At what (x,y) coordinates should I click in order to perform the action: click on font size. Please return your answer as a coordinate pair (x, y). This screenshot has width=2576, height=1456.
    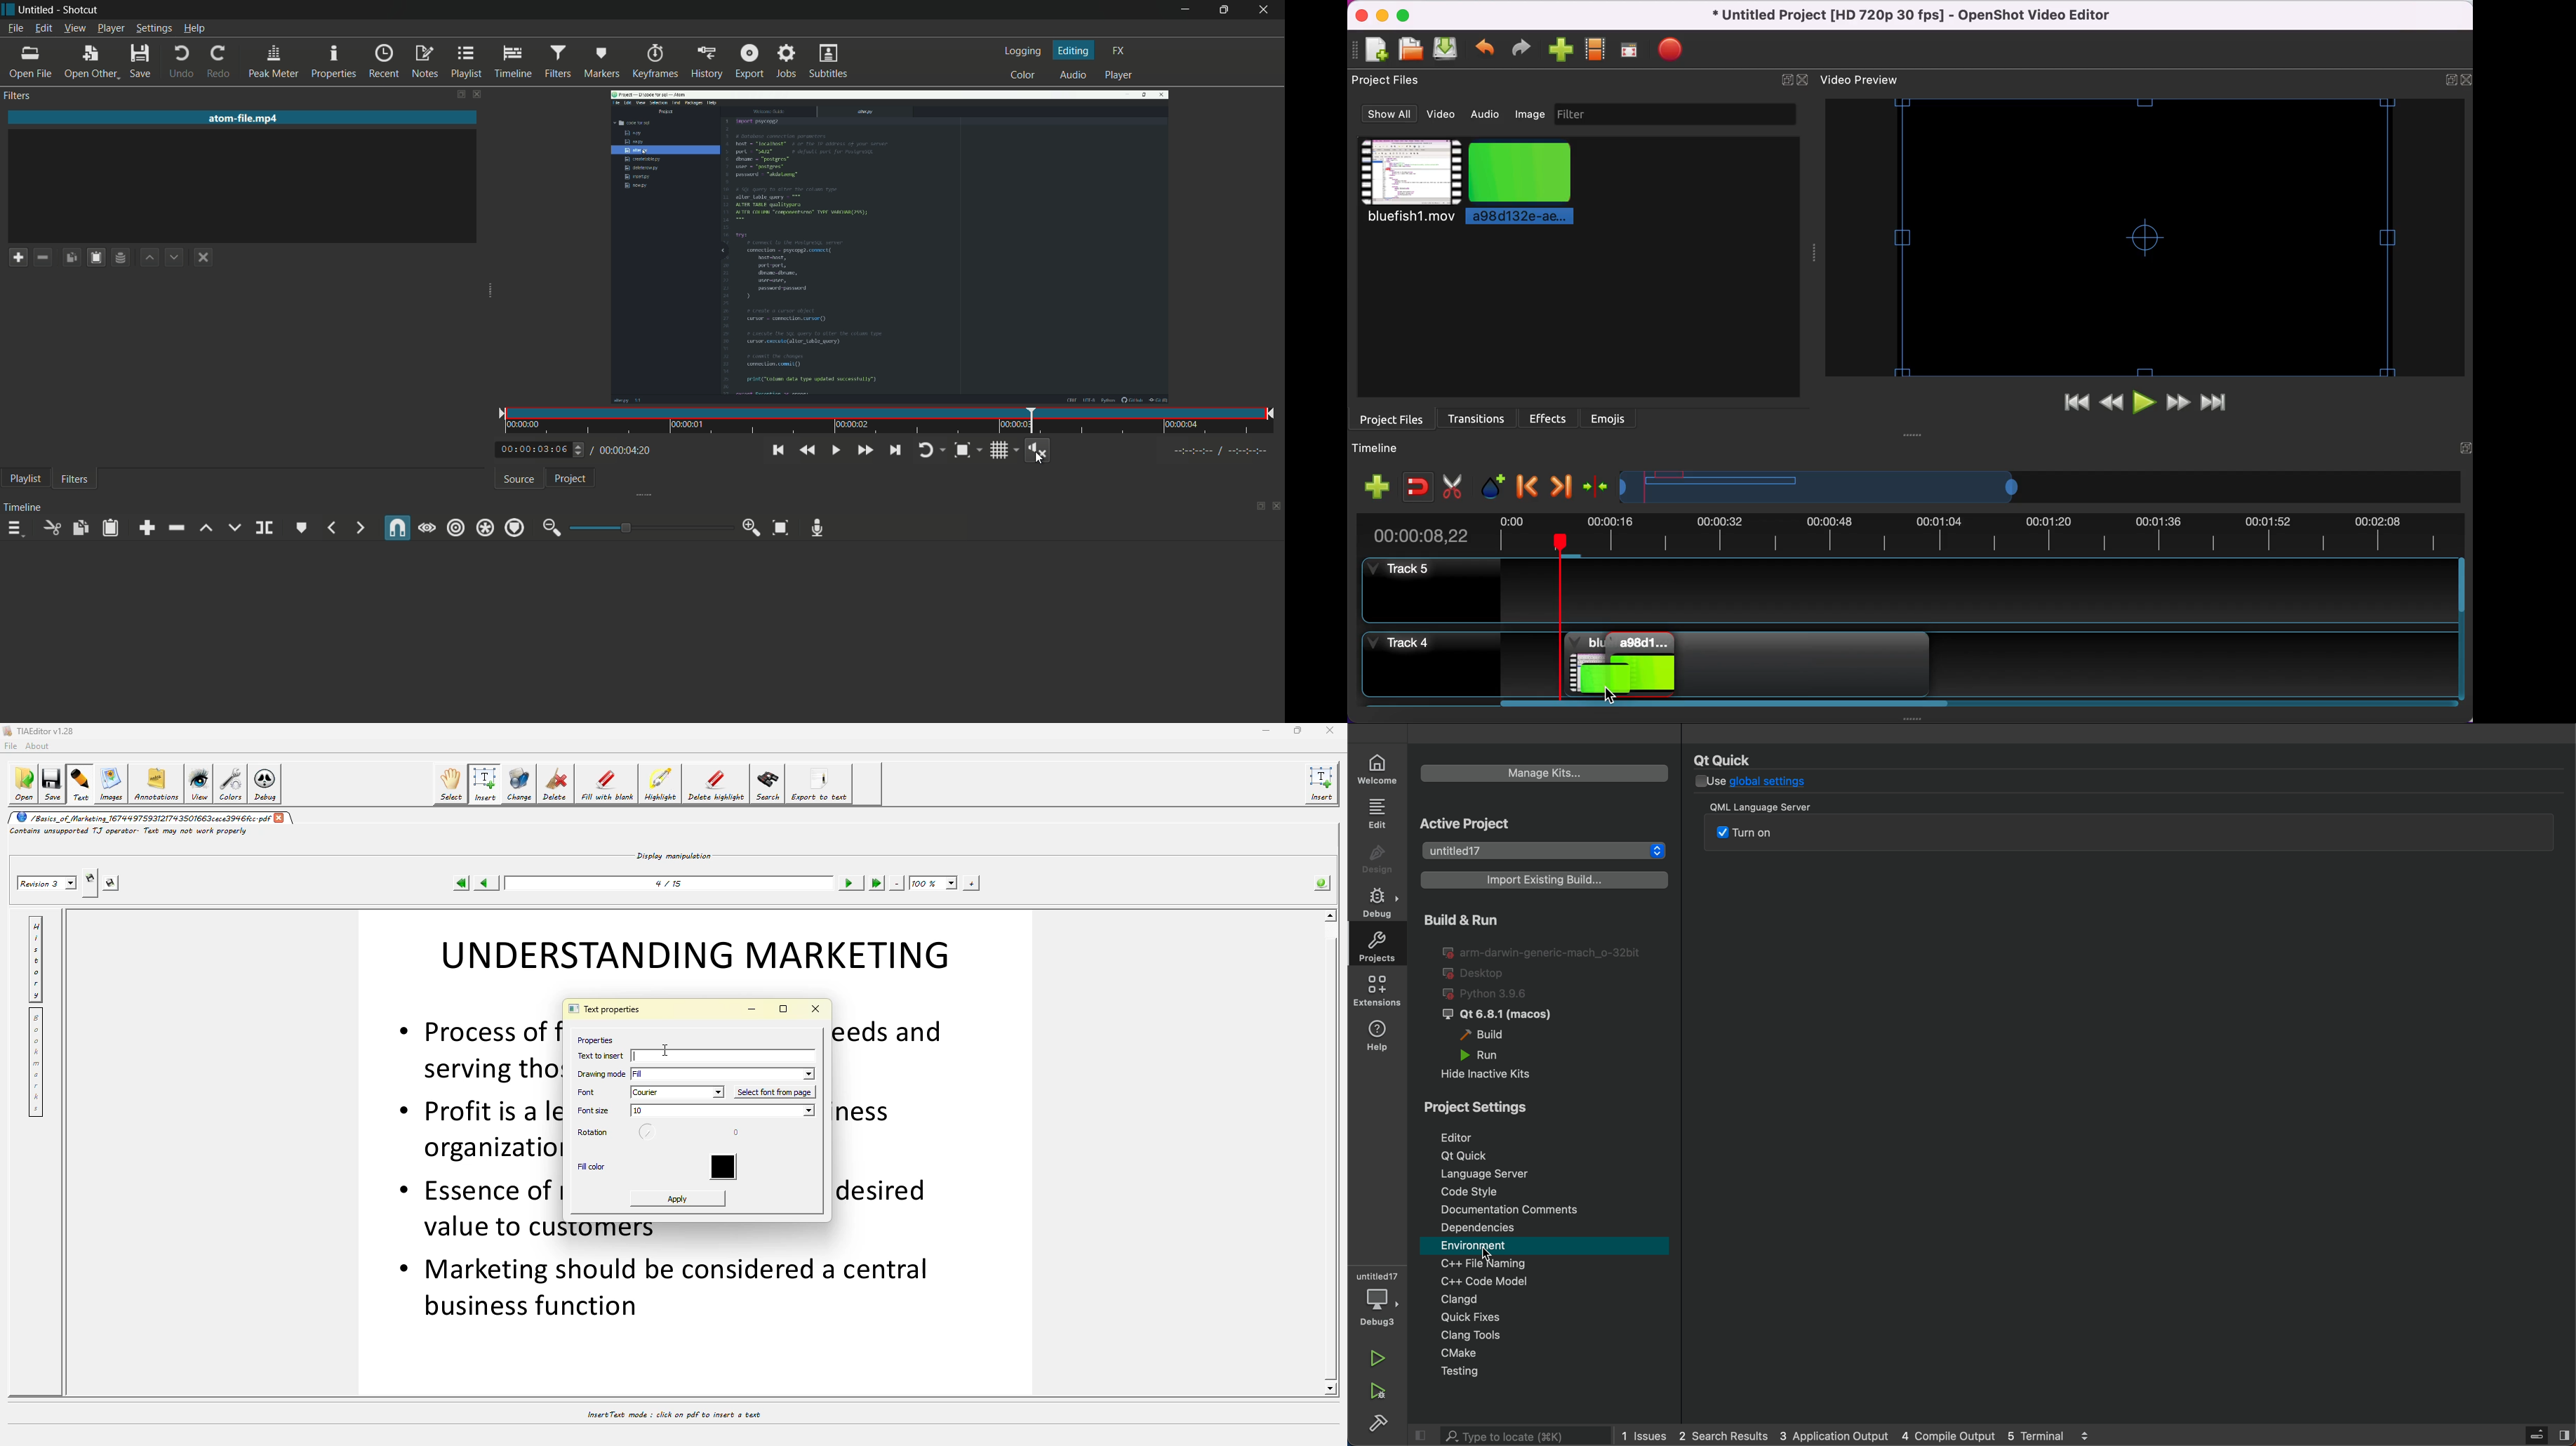
    Looking at the image, I should click on (595, 1110).